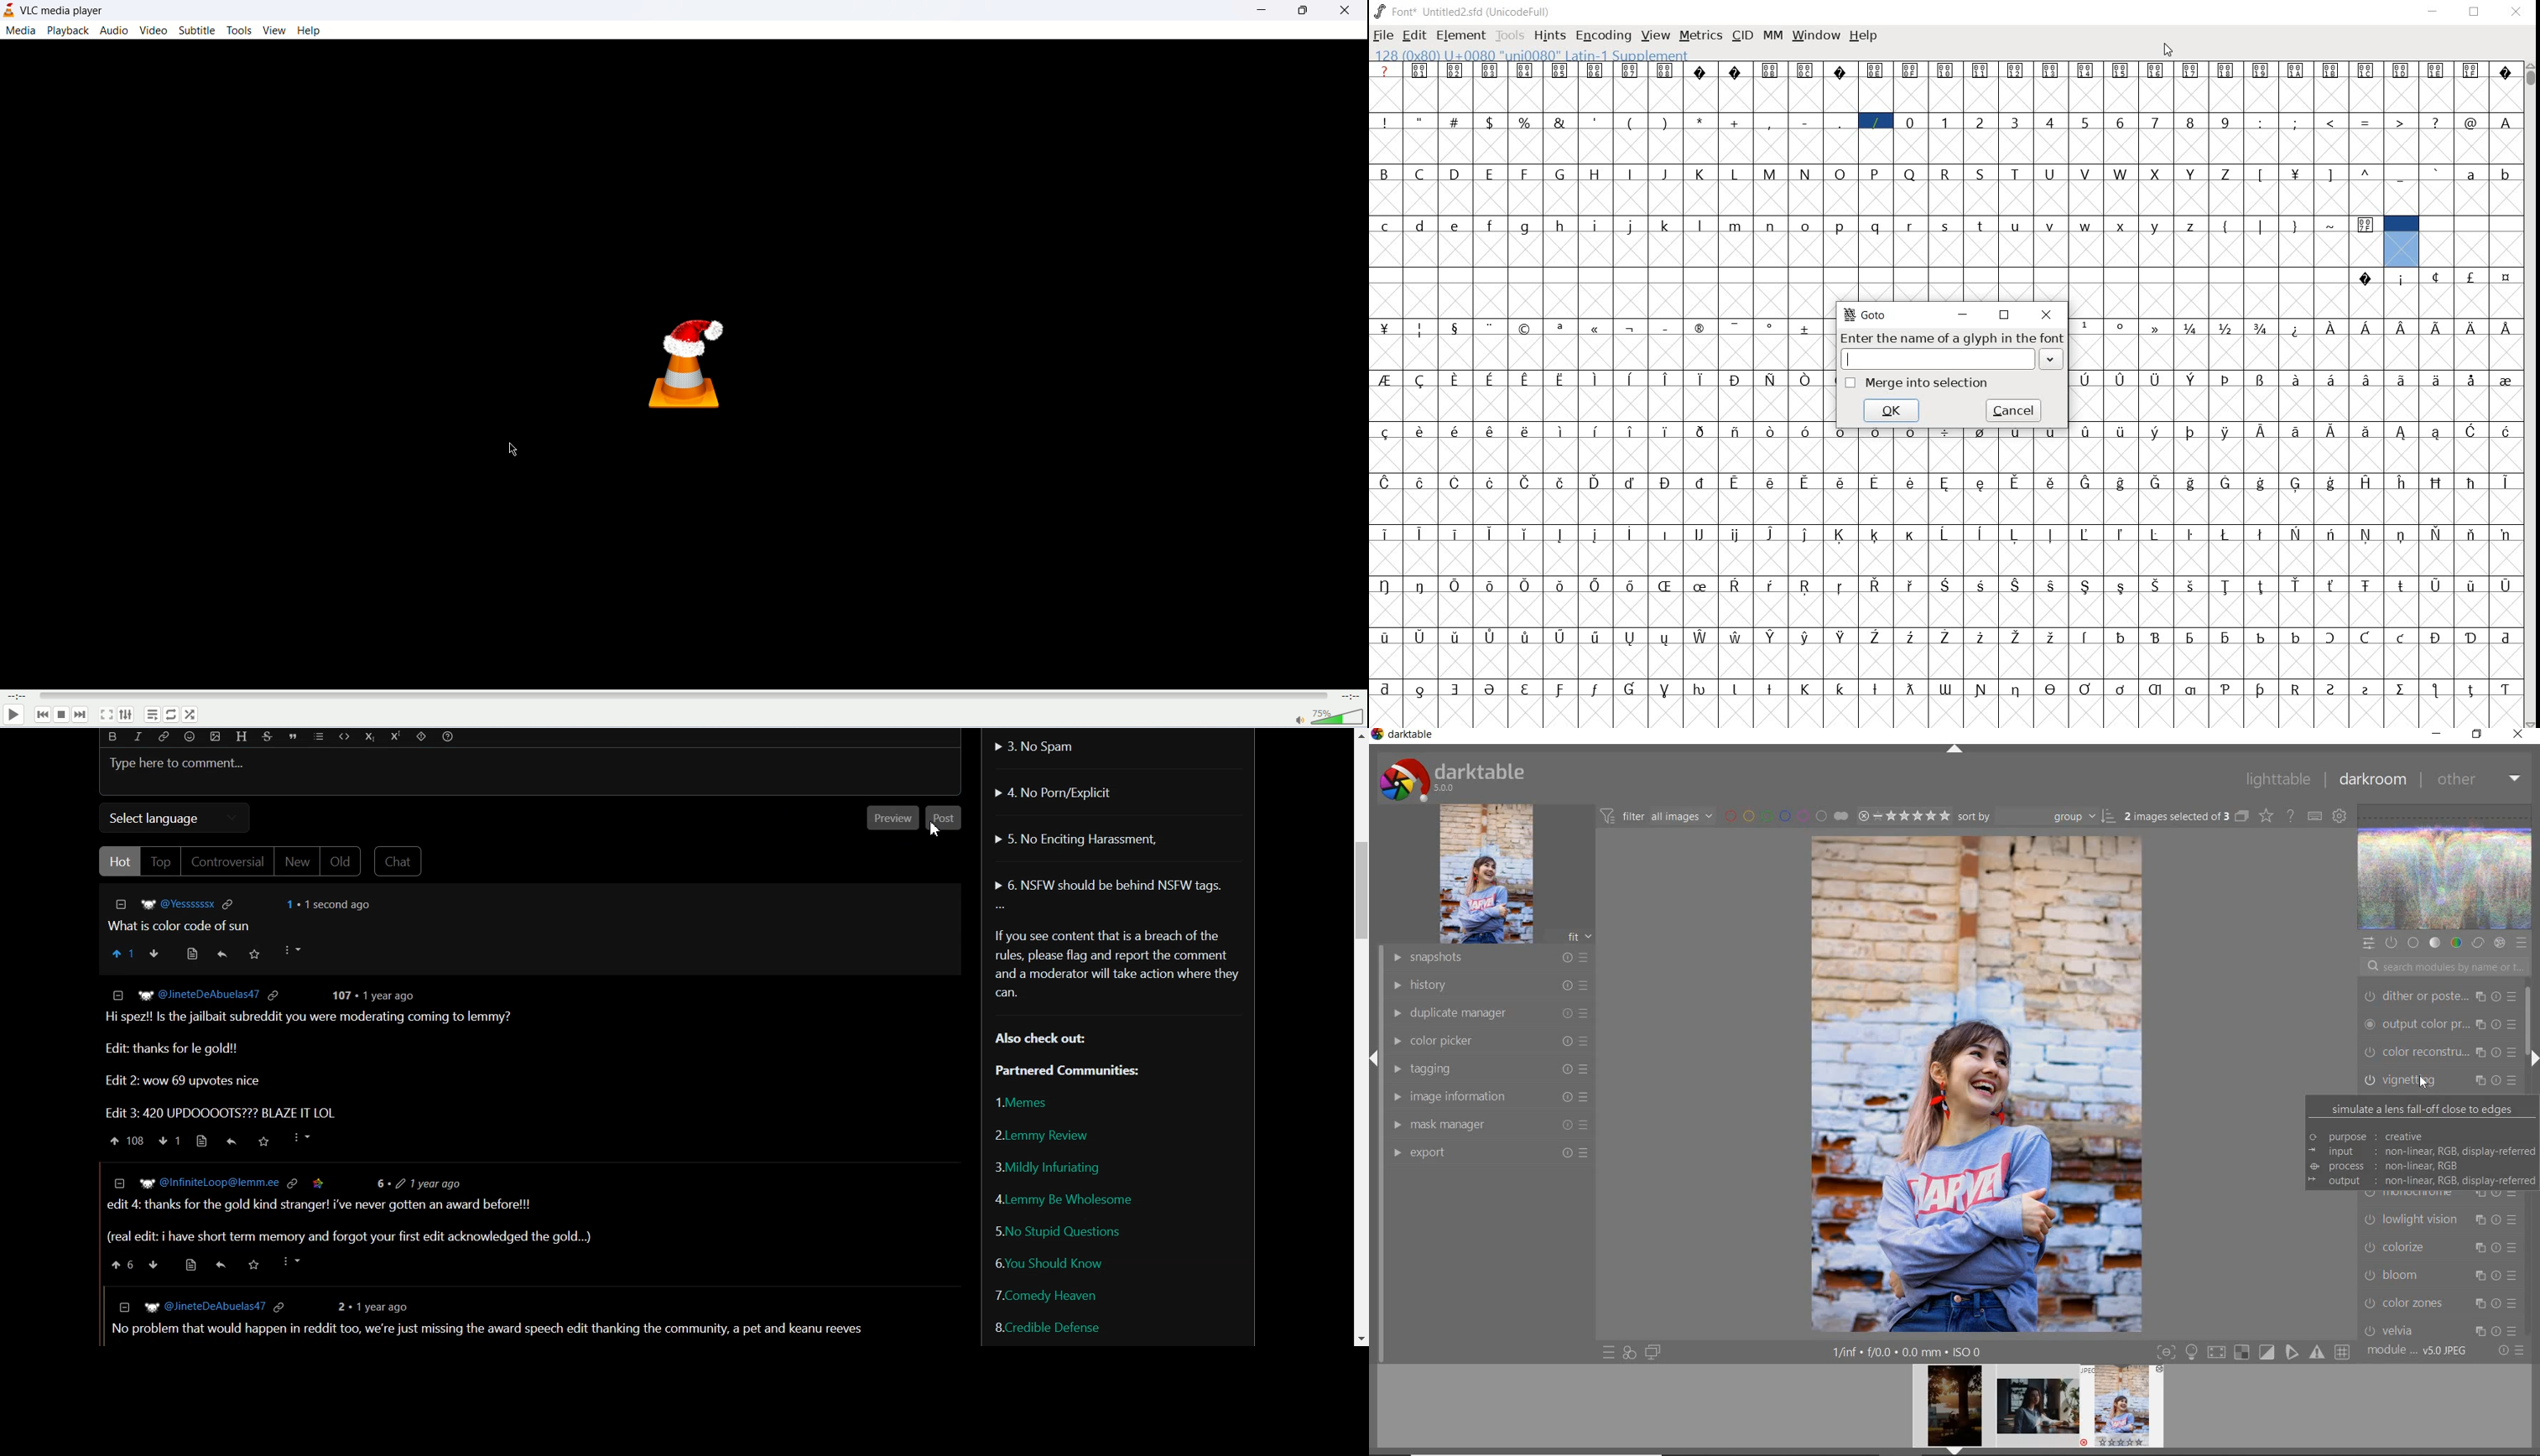 Image resolution: width=2548 pixels, height=1456 pixels. Describe the element at coordinates (2296, 72) in the screenshot. I see `Symbol` at that location.